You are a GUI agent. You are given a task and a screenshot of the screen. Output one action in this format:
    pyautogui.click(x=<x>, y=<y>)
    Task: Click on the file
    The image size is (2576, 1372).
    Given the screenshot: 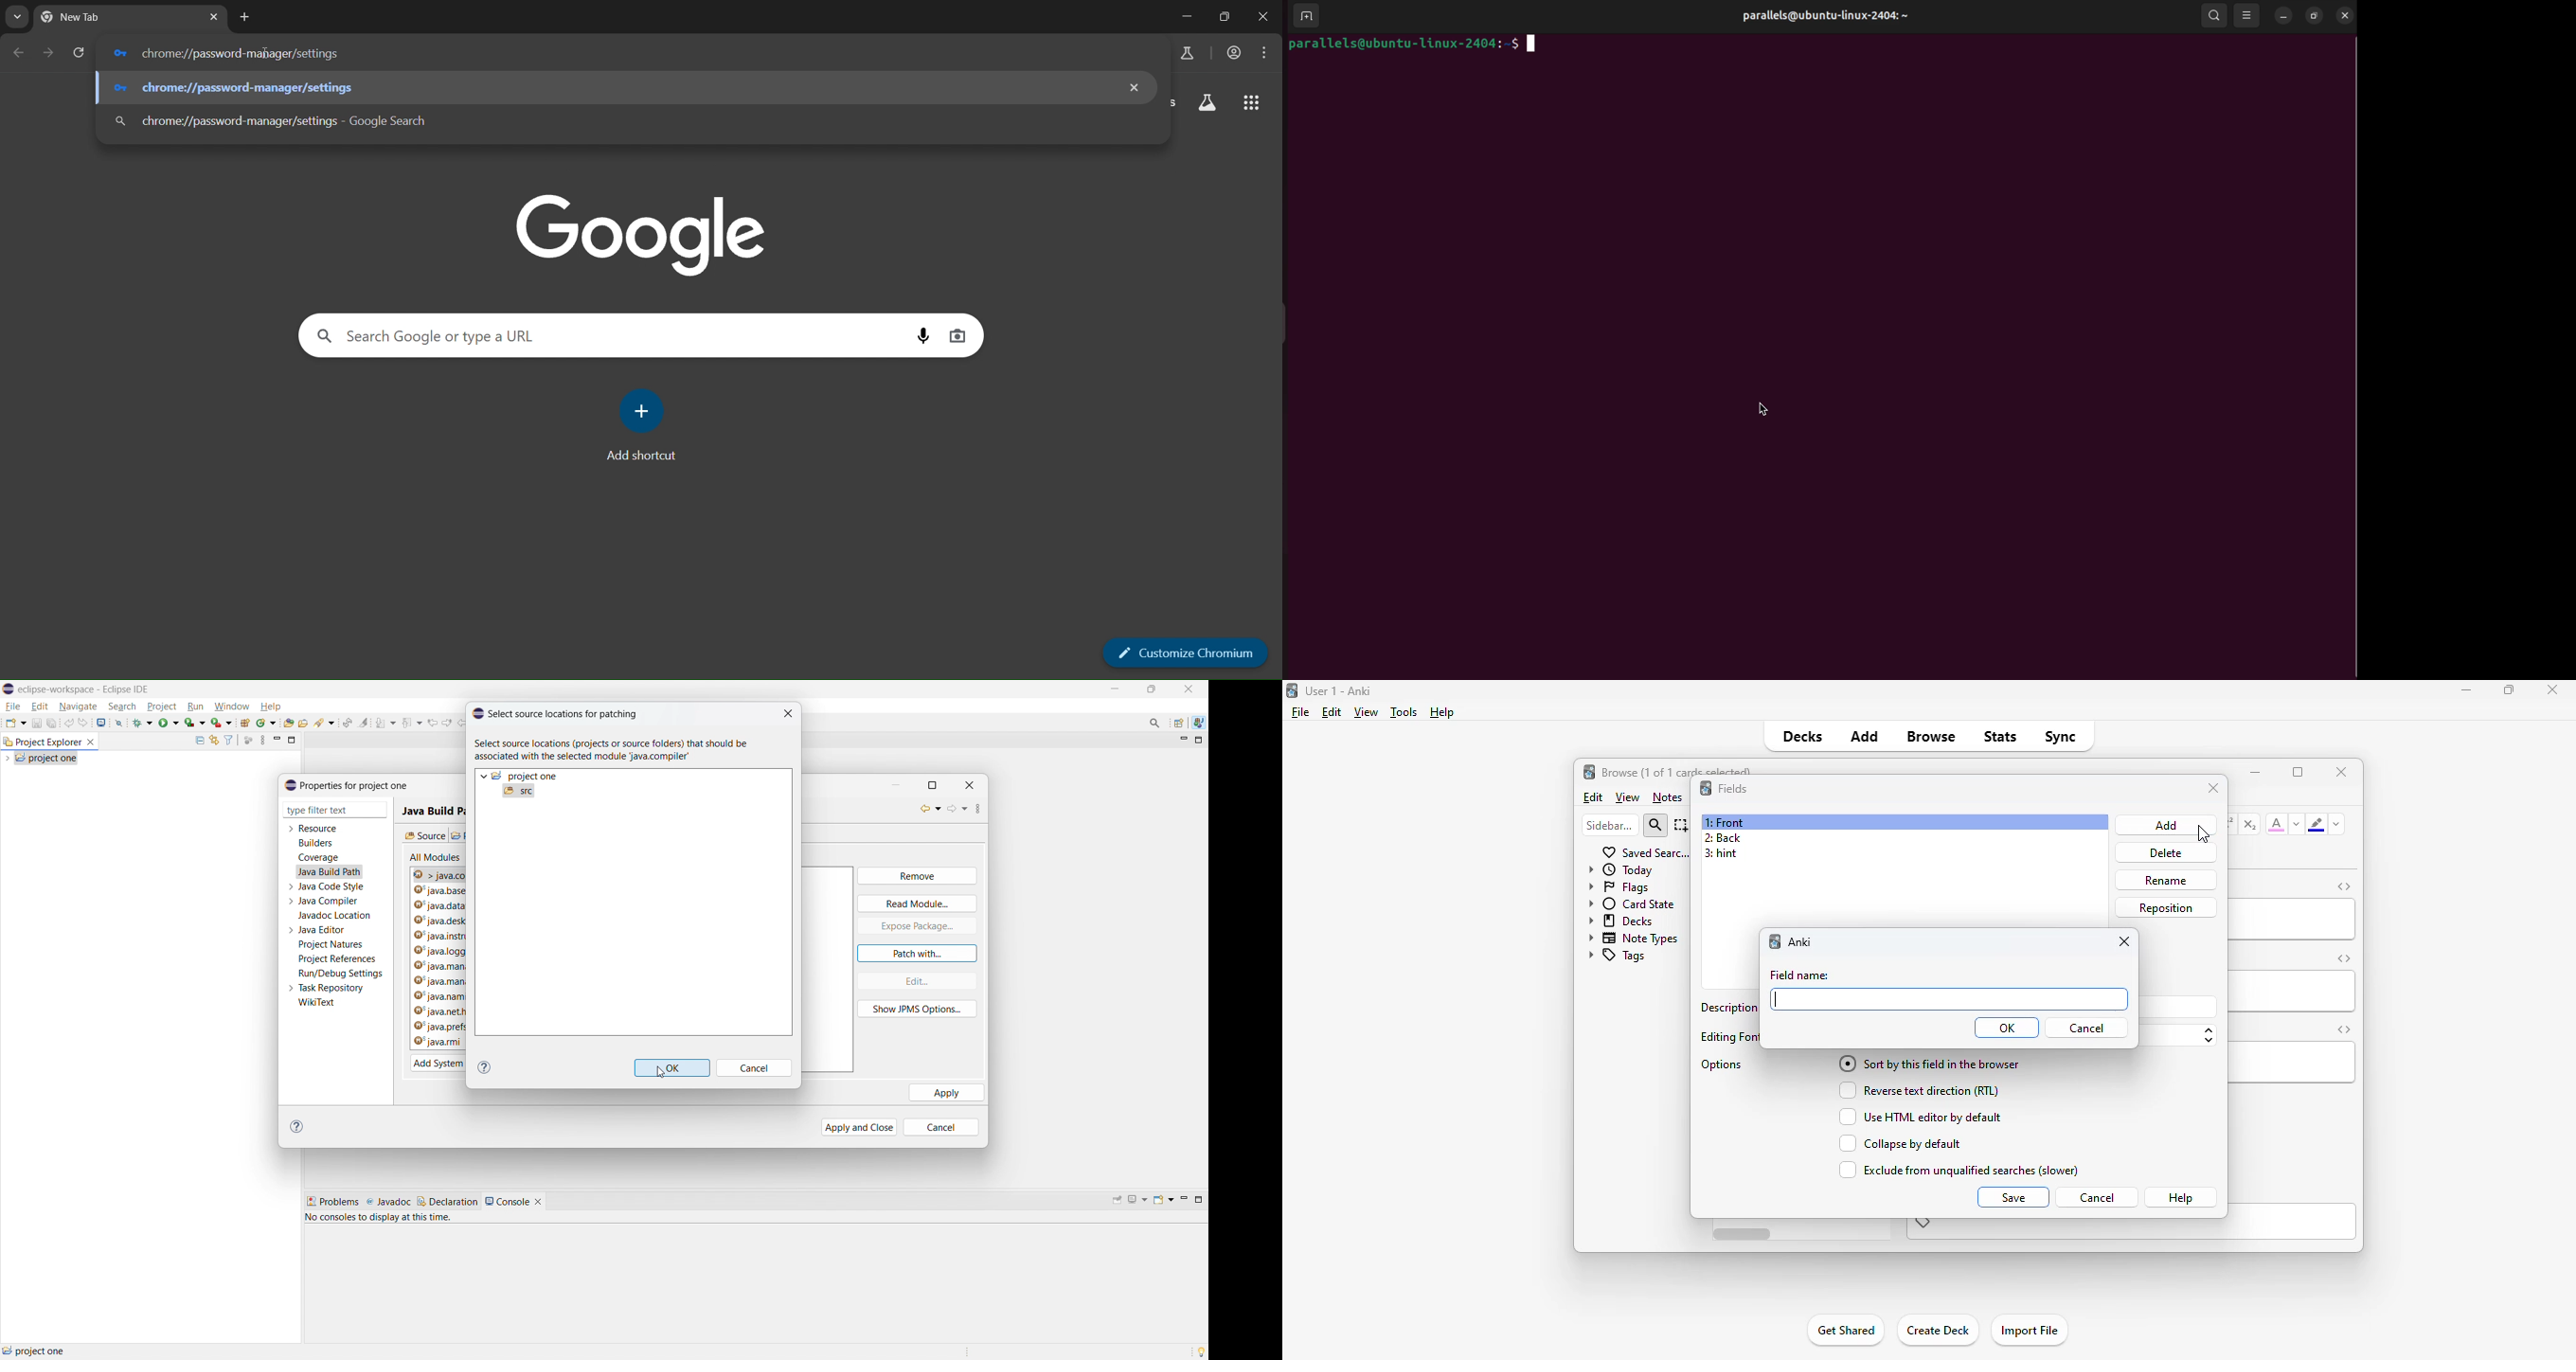 What is the action you would take?
    pyautogui.click(x=1300, y=712)
    